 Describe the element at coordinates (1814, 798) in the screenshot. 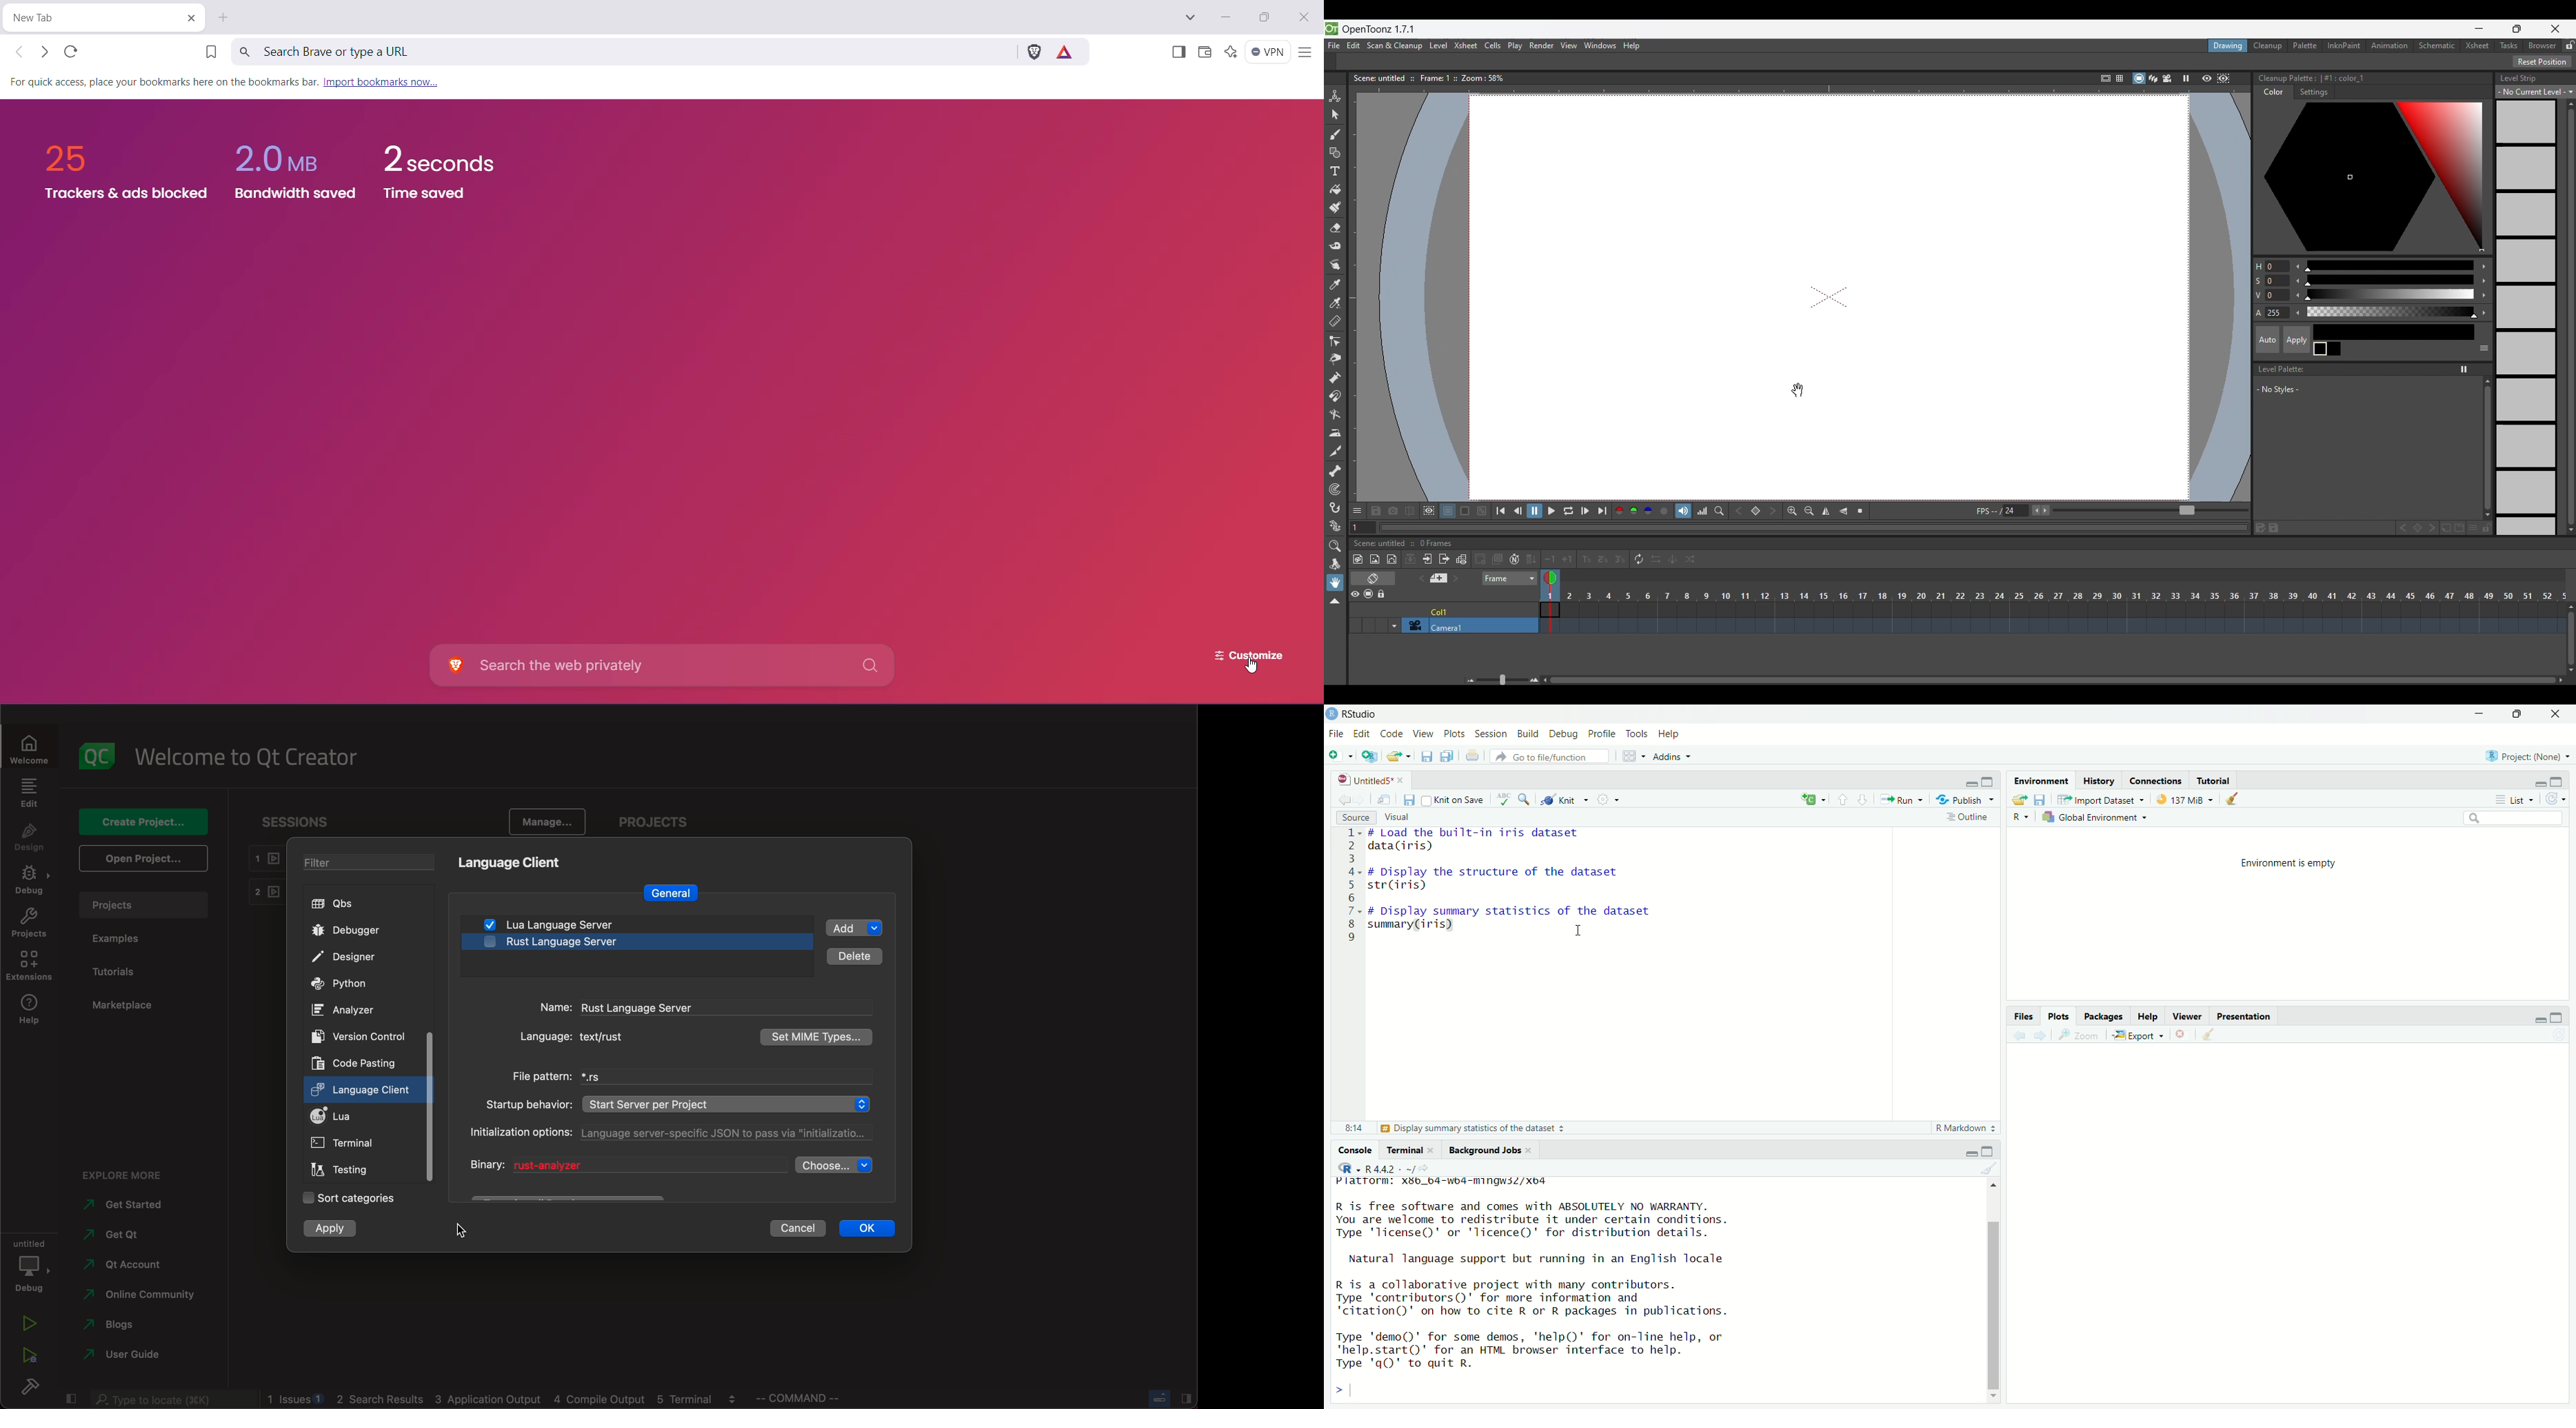

I see `New Command` at that location.